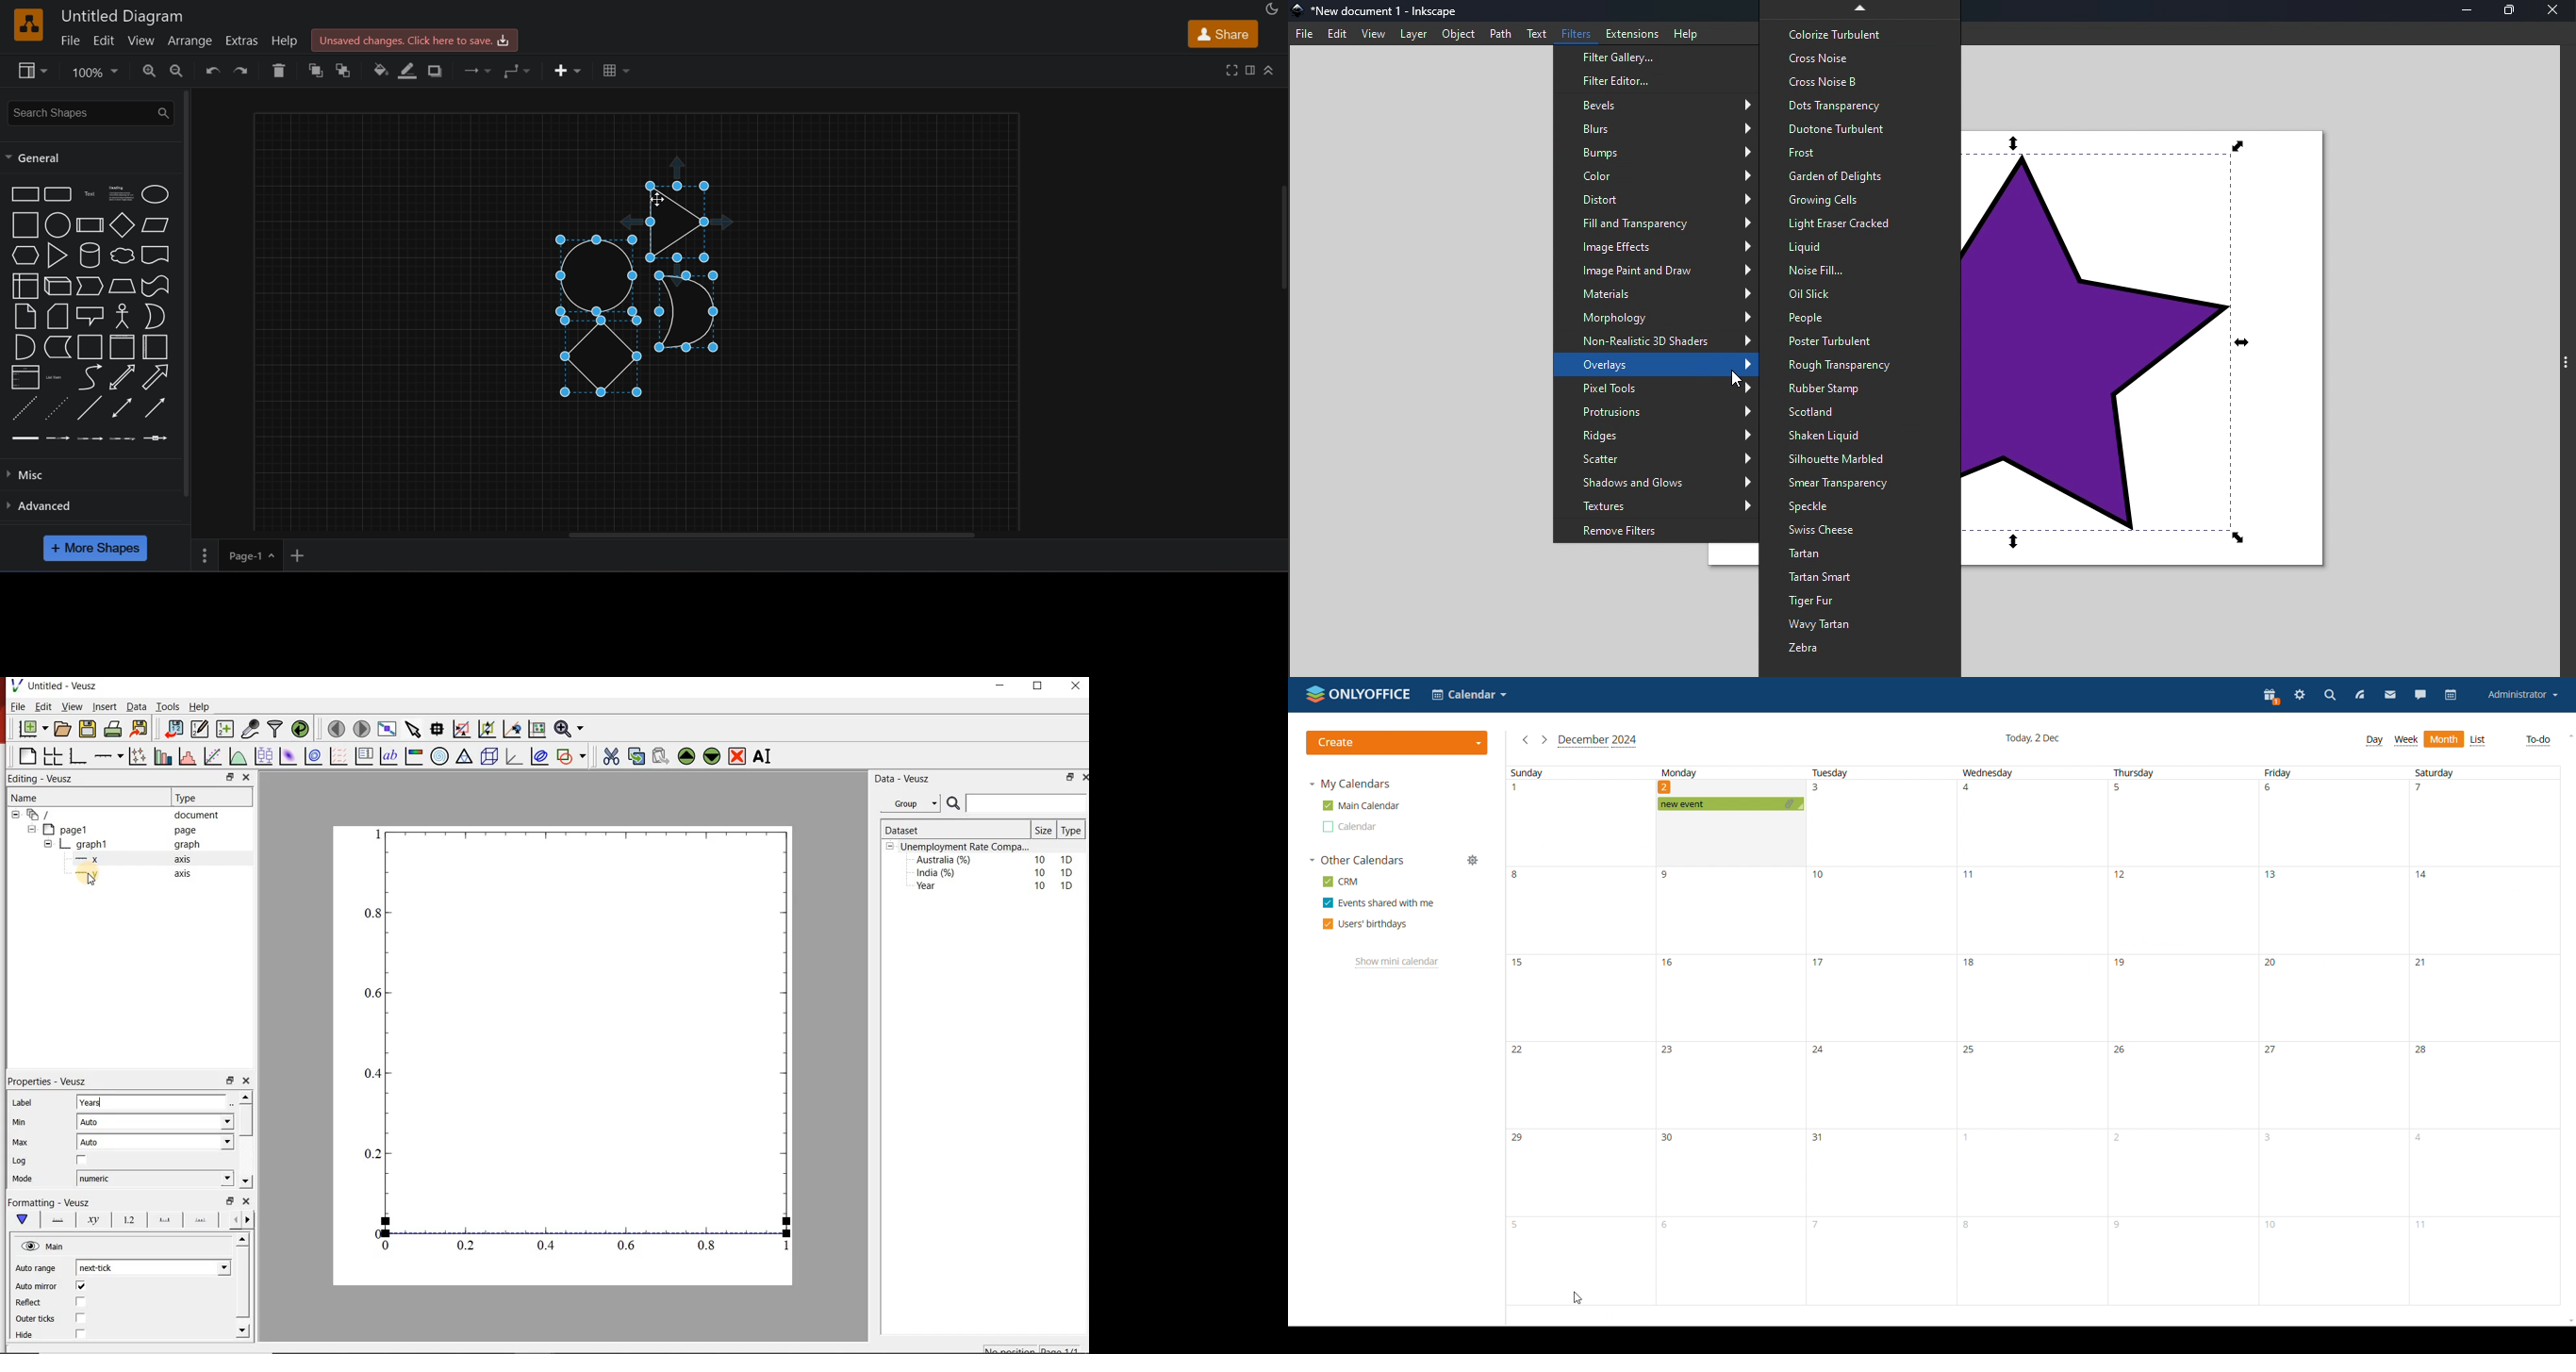 The width and height of the screenshot is (2576, 1372). What do you see at coordinates (1397, 743) in the screenshot?
I see `create` at bounding box center [1397, 743].